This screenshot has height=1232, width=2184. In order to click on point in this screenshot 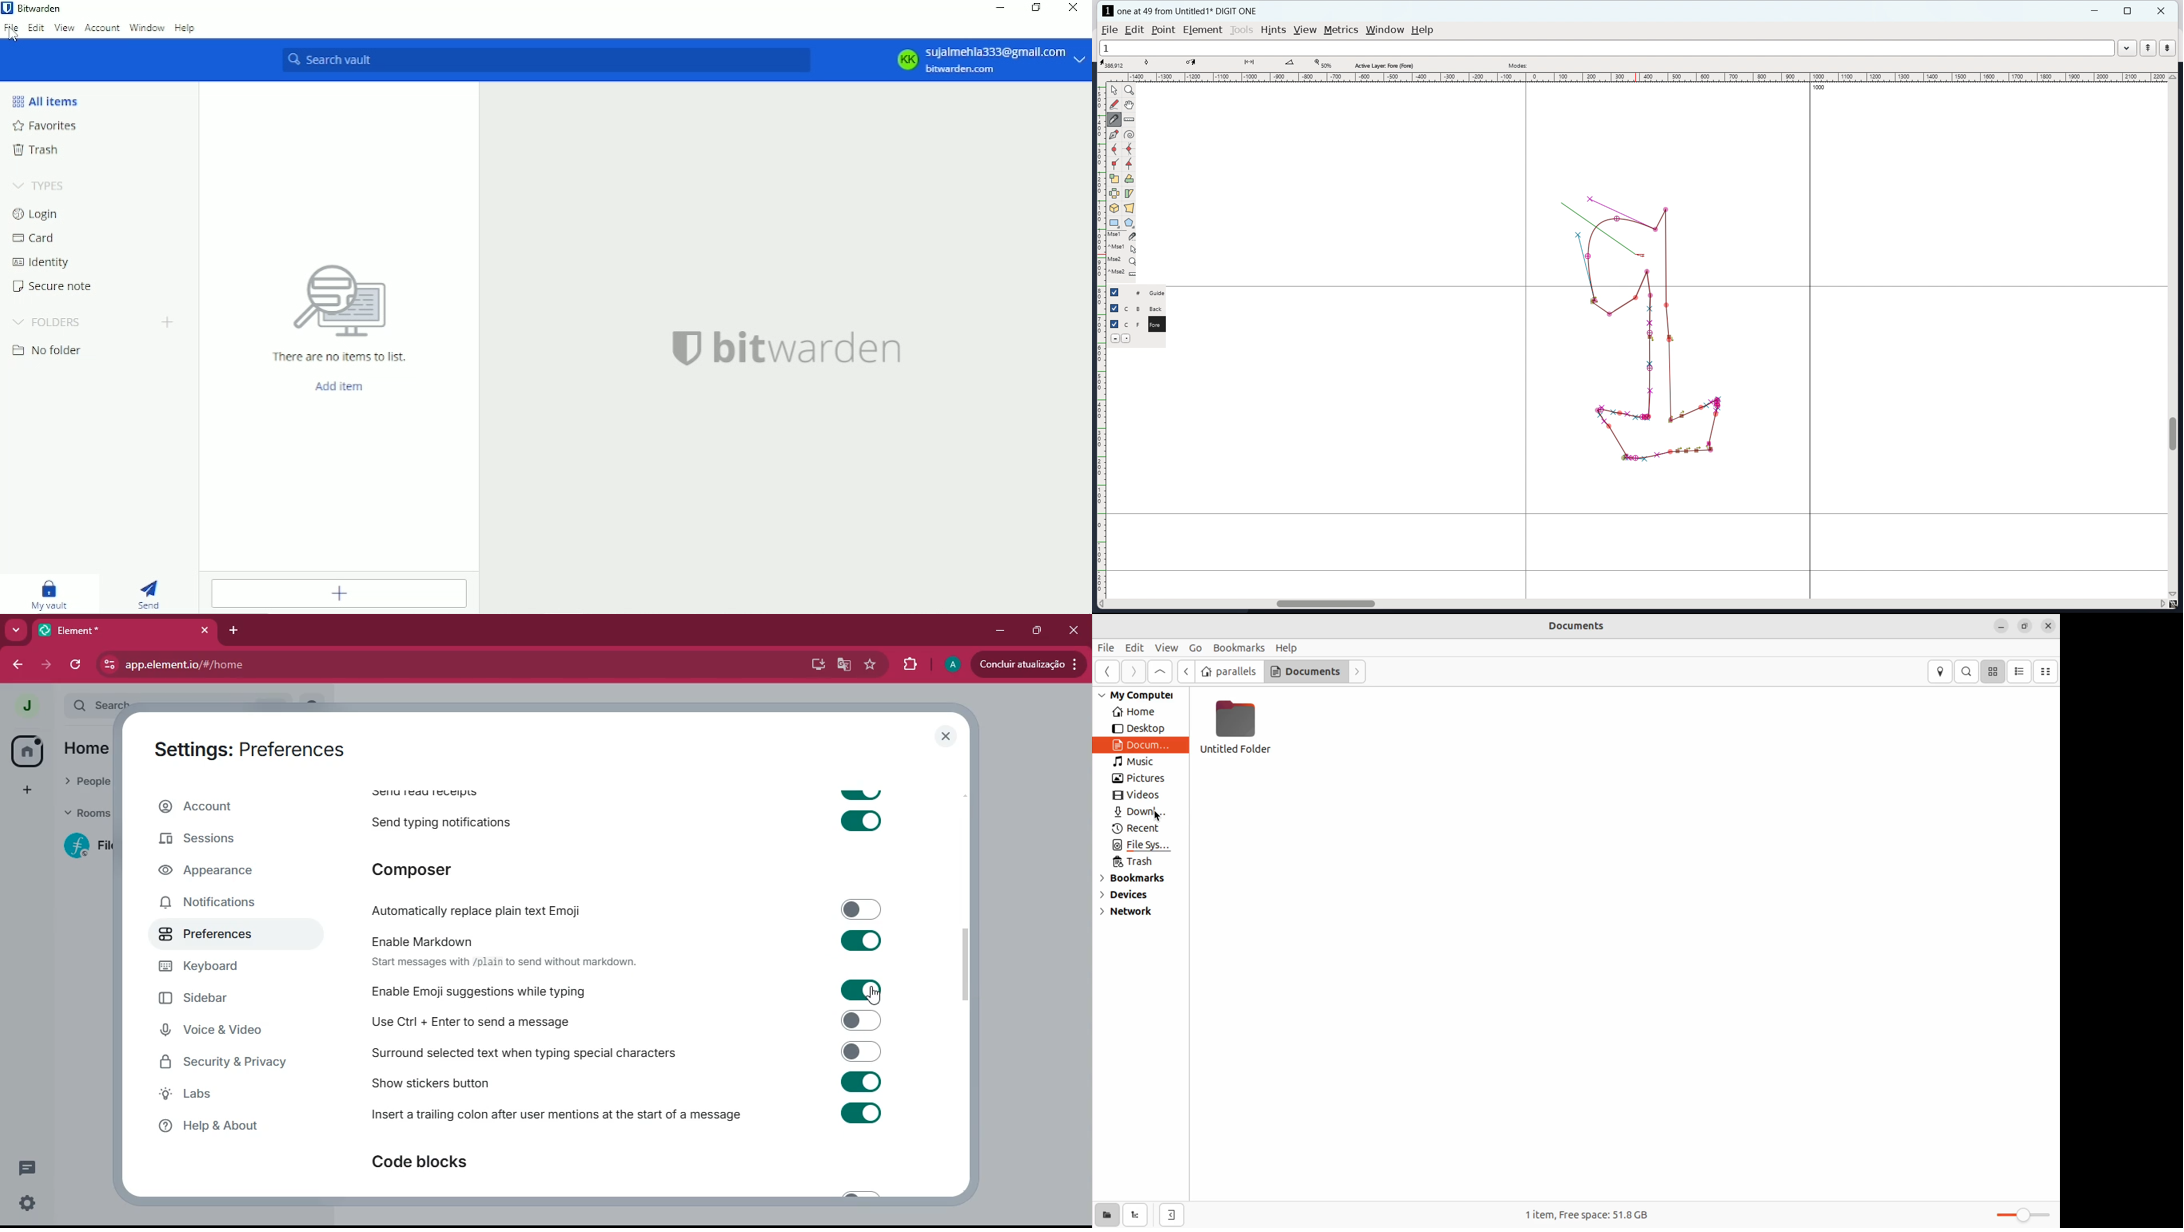, I will do `click(1164, 30)`.